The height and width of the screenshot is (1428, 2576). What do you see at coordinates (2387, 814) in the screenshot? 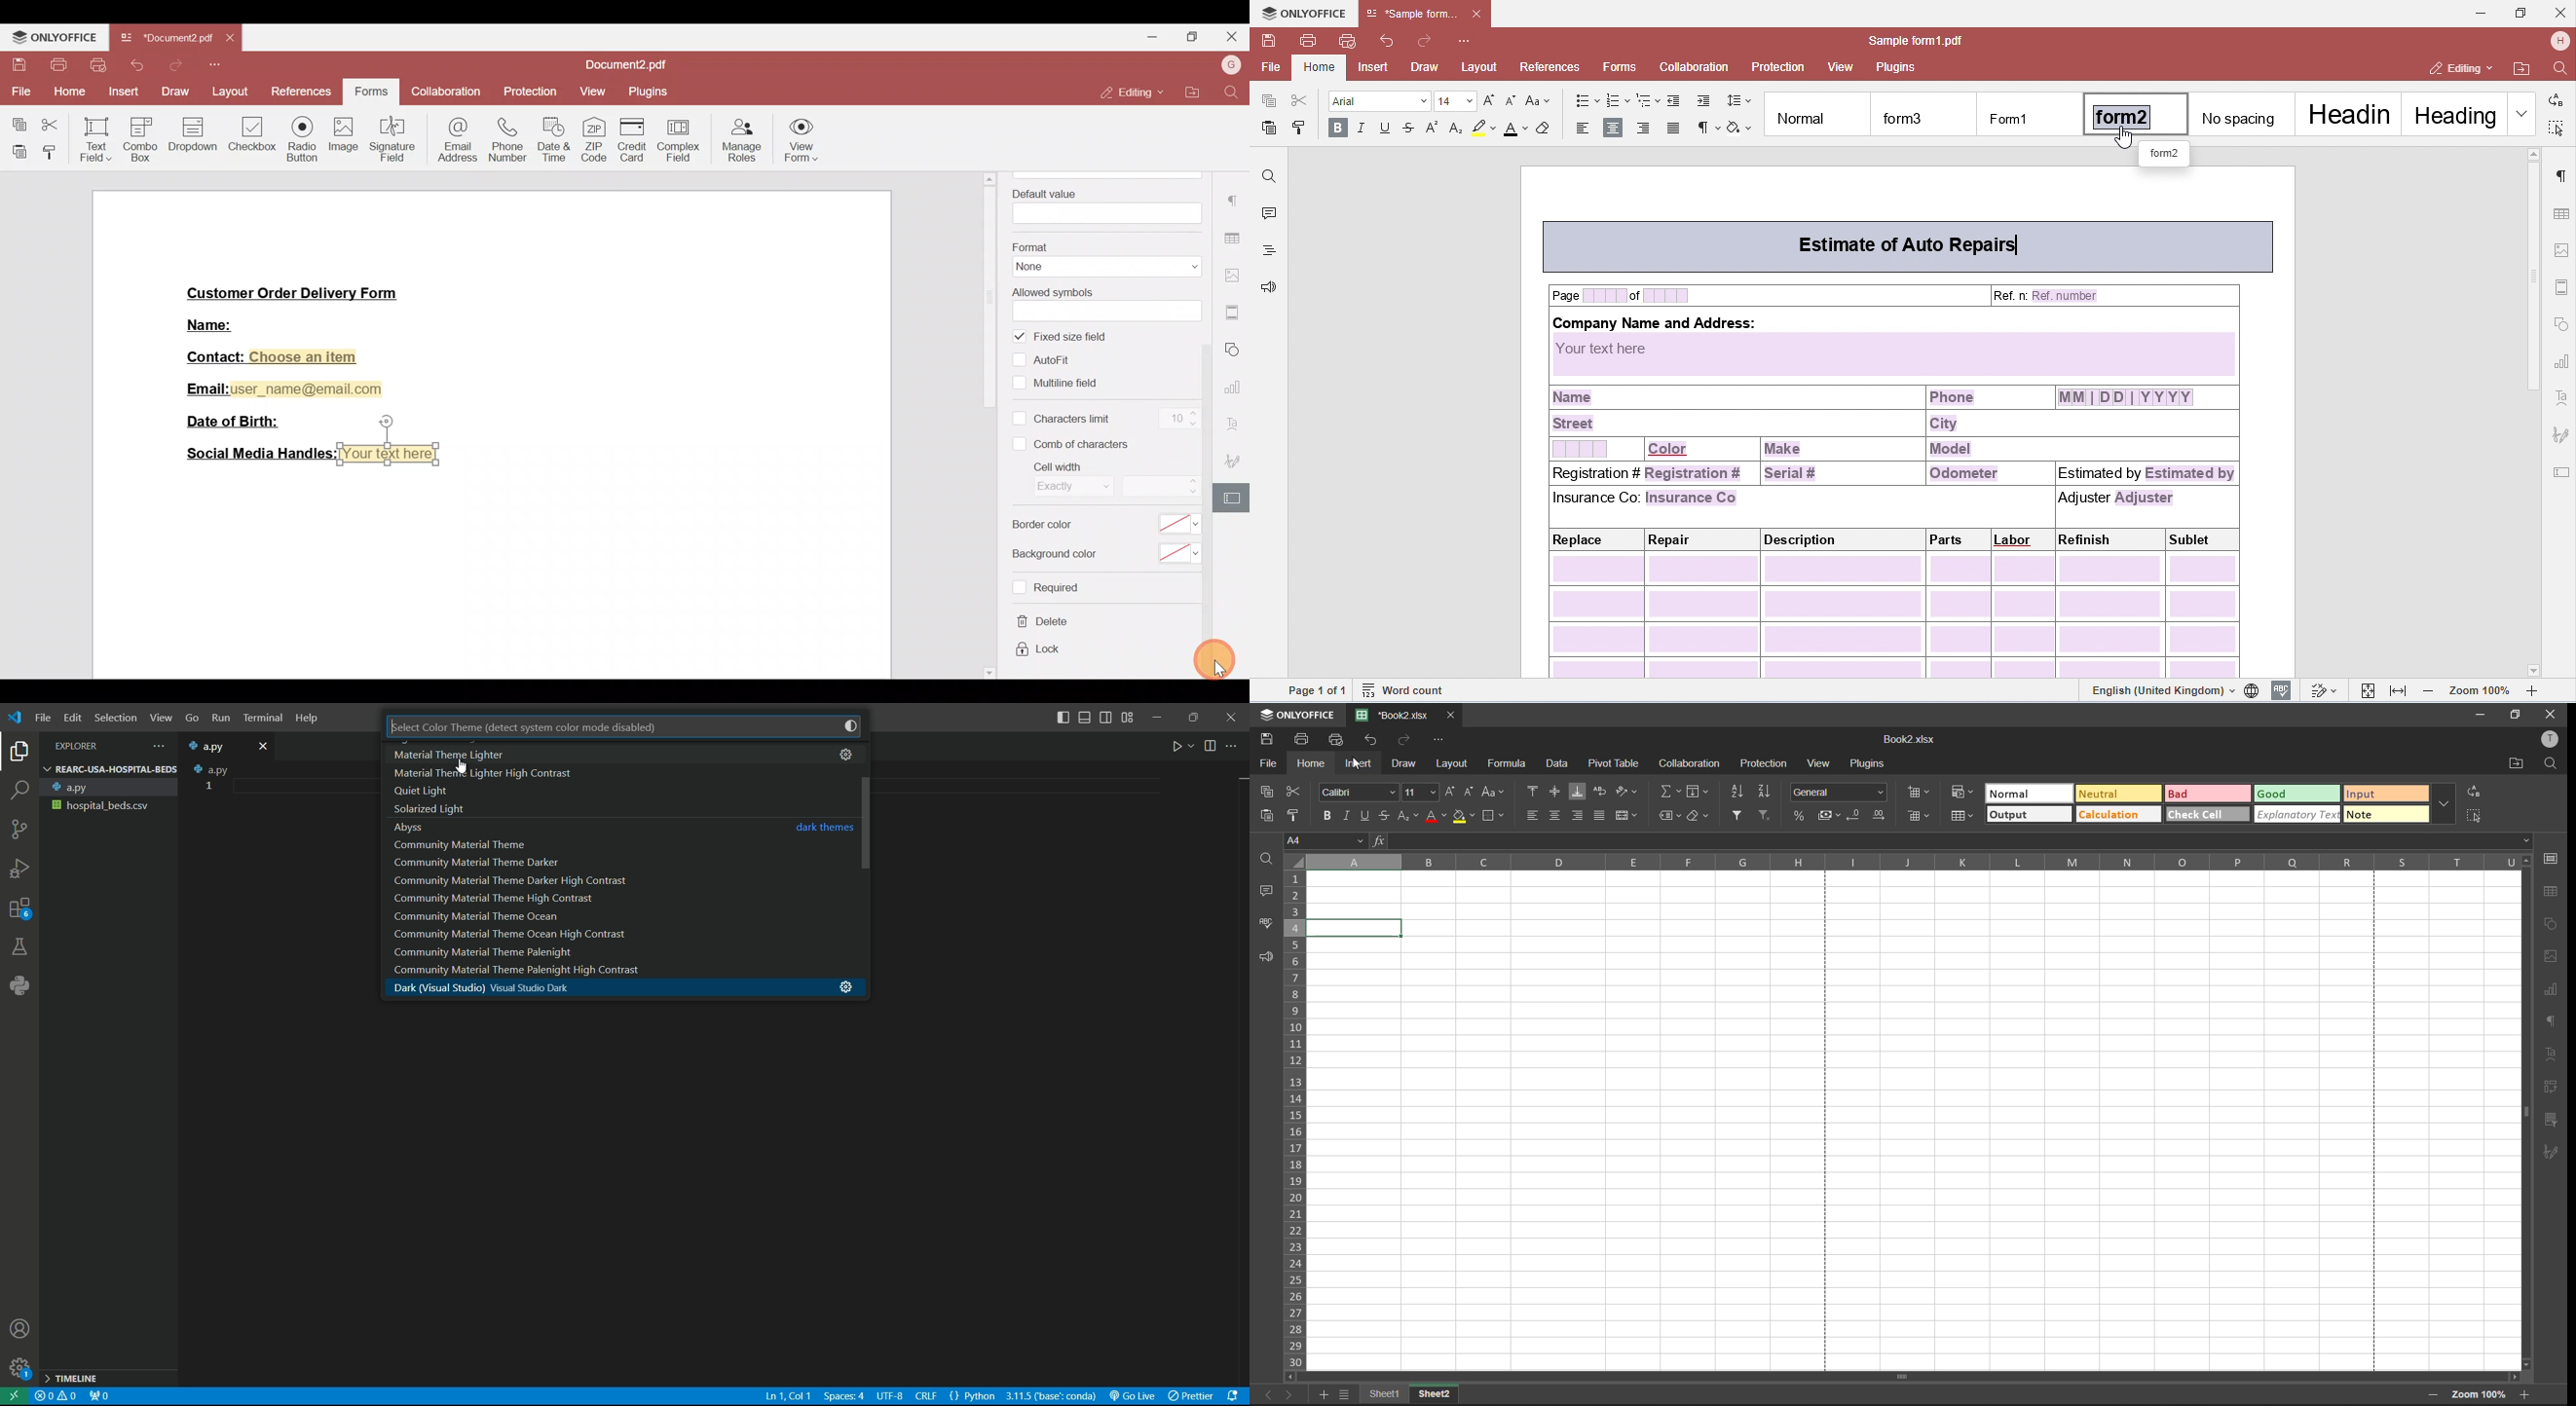
I see `note` at bounding box center [2387, 814].